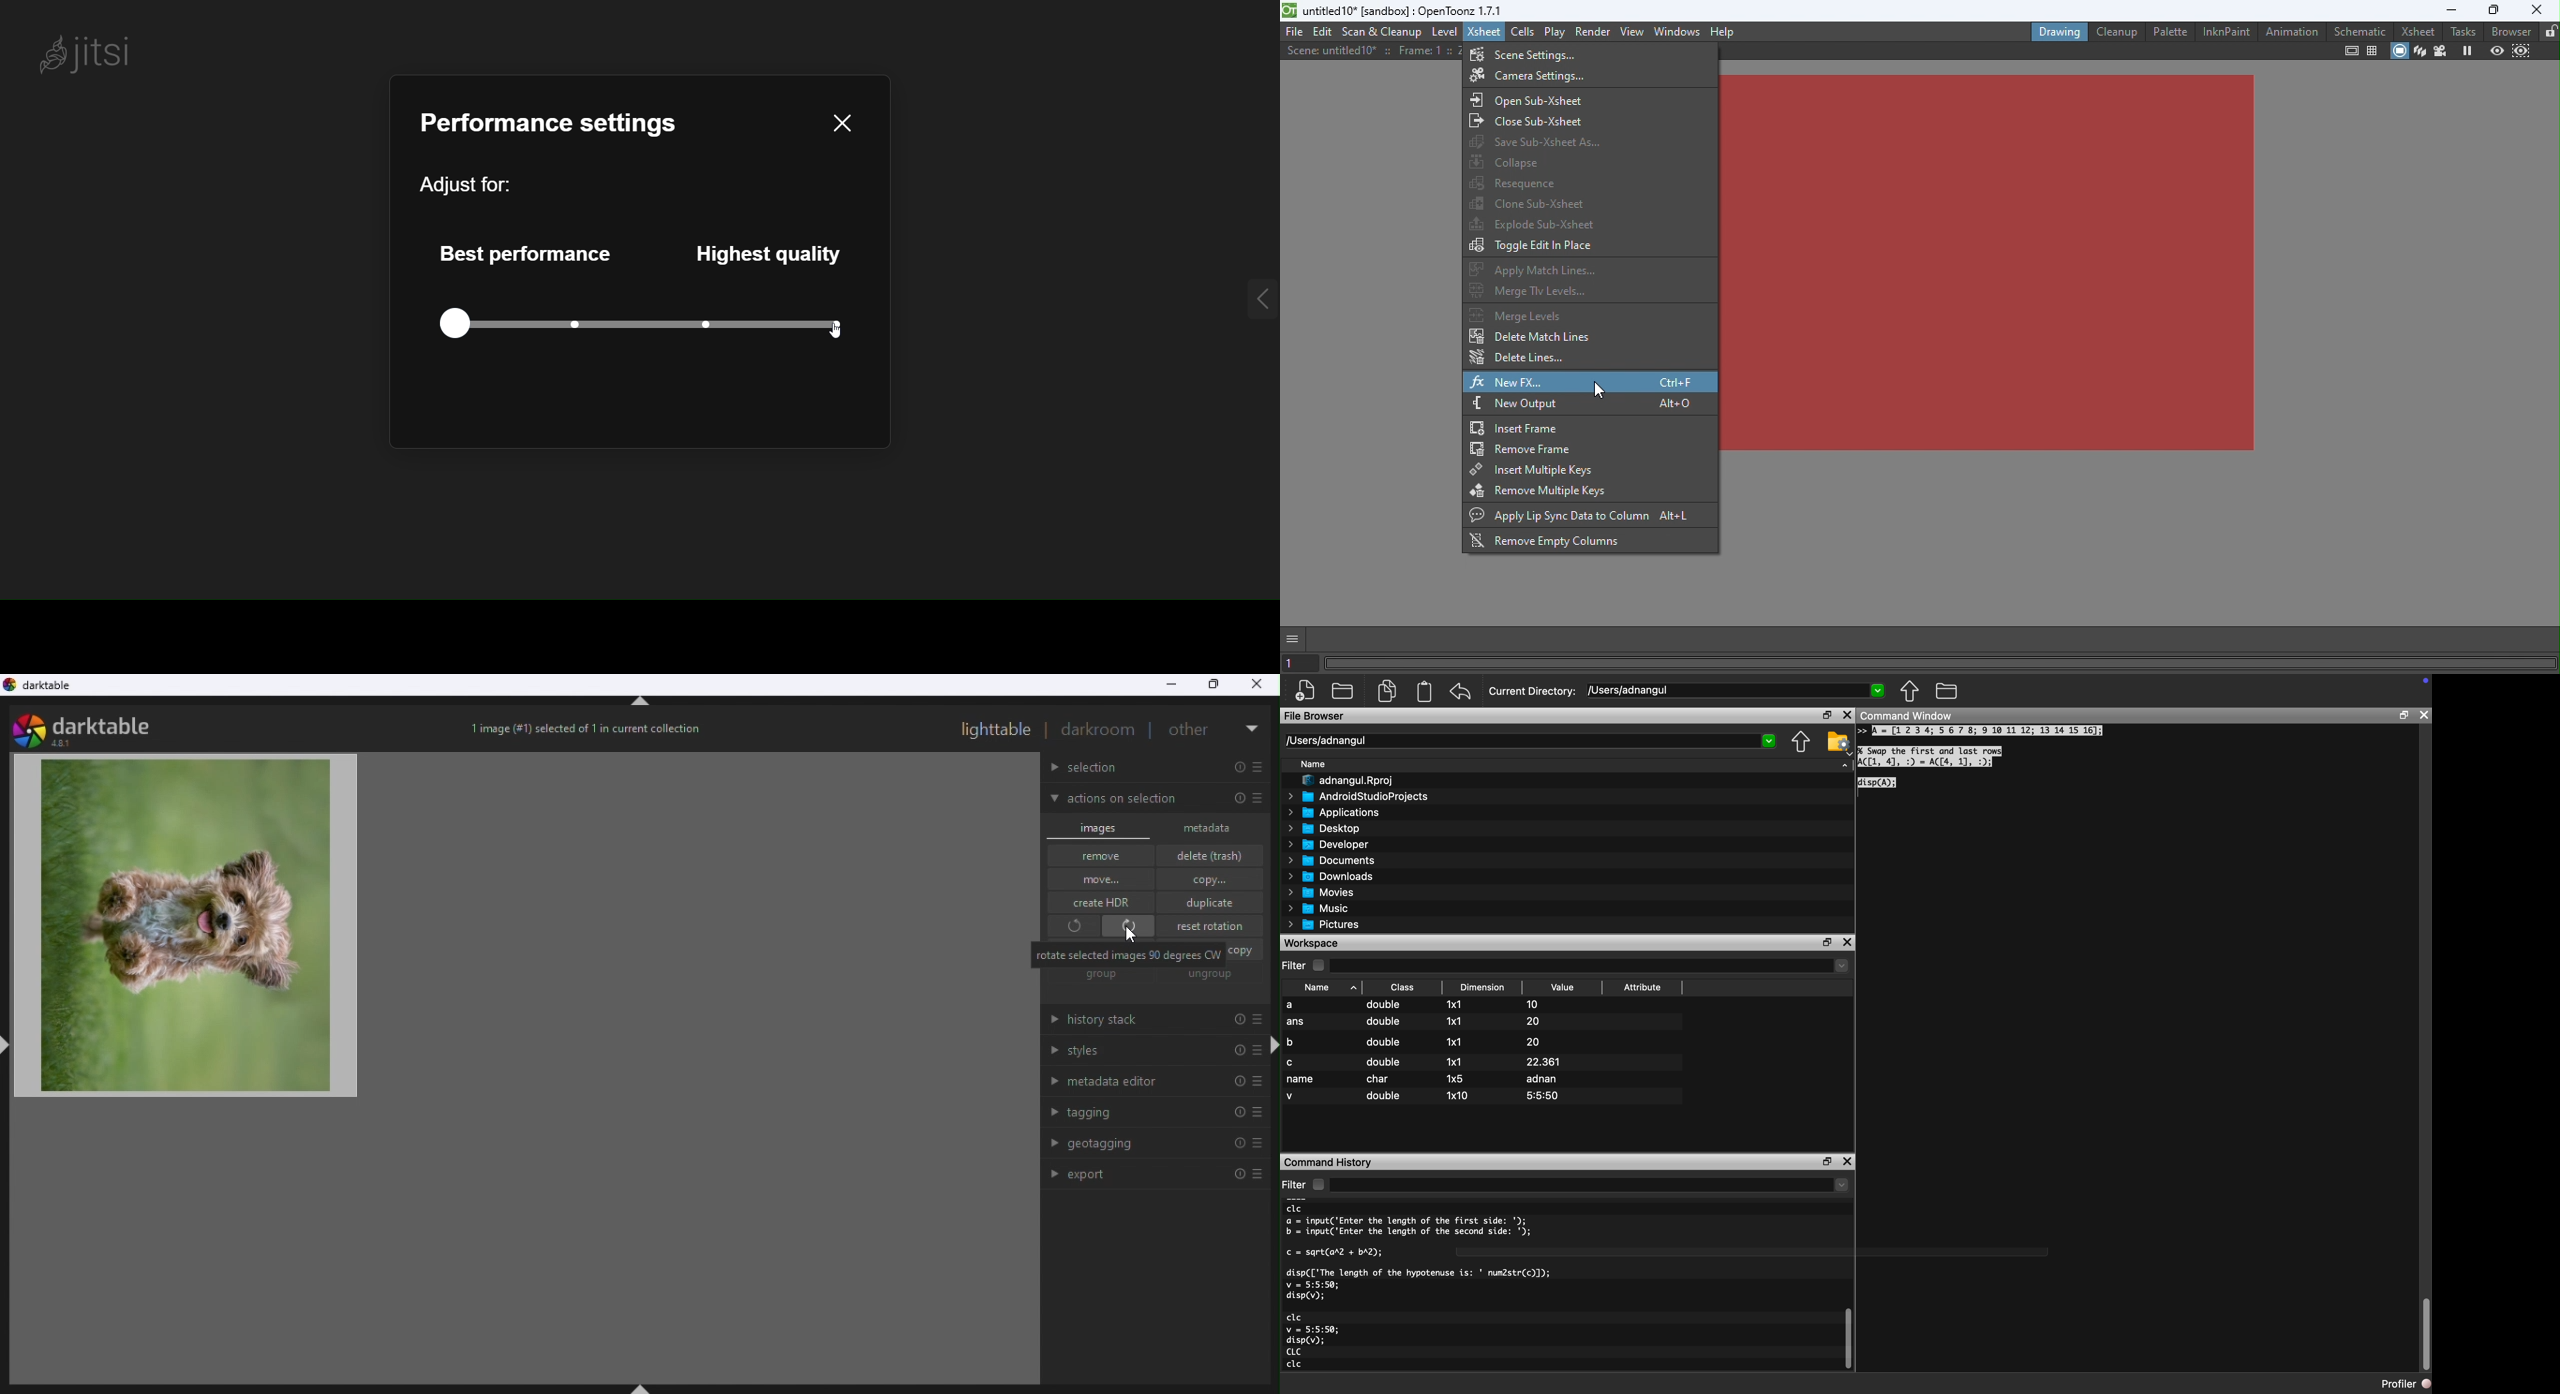 This screenshot has width=2576, height=1400. What do you see at coordinates (1526, 32) in the screenshot?
I see `Cells` at bounding box center [1526, 32].